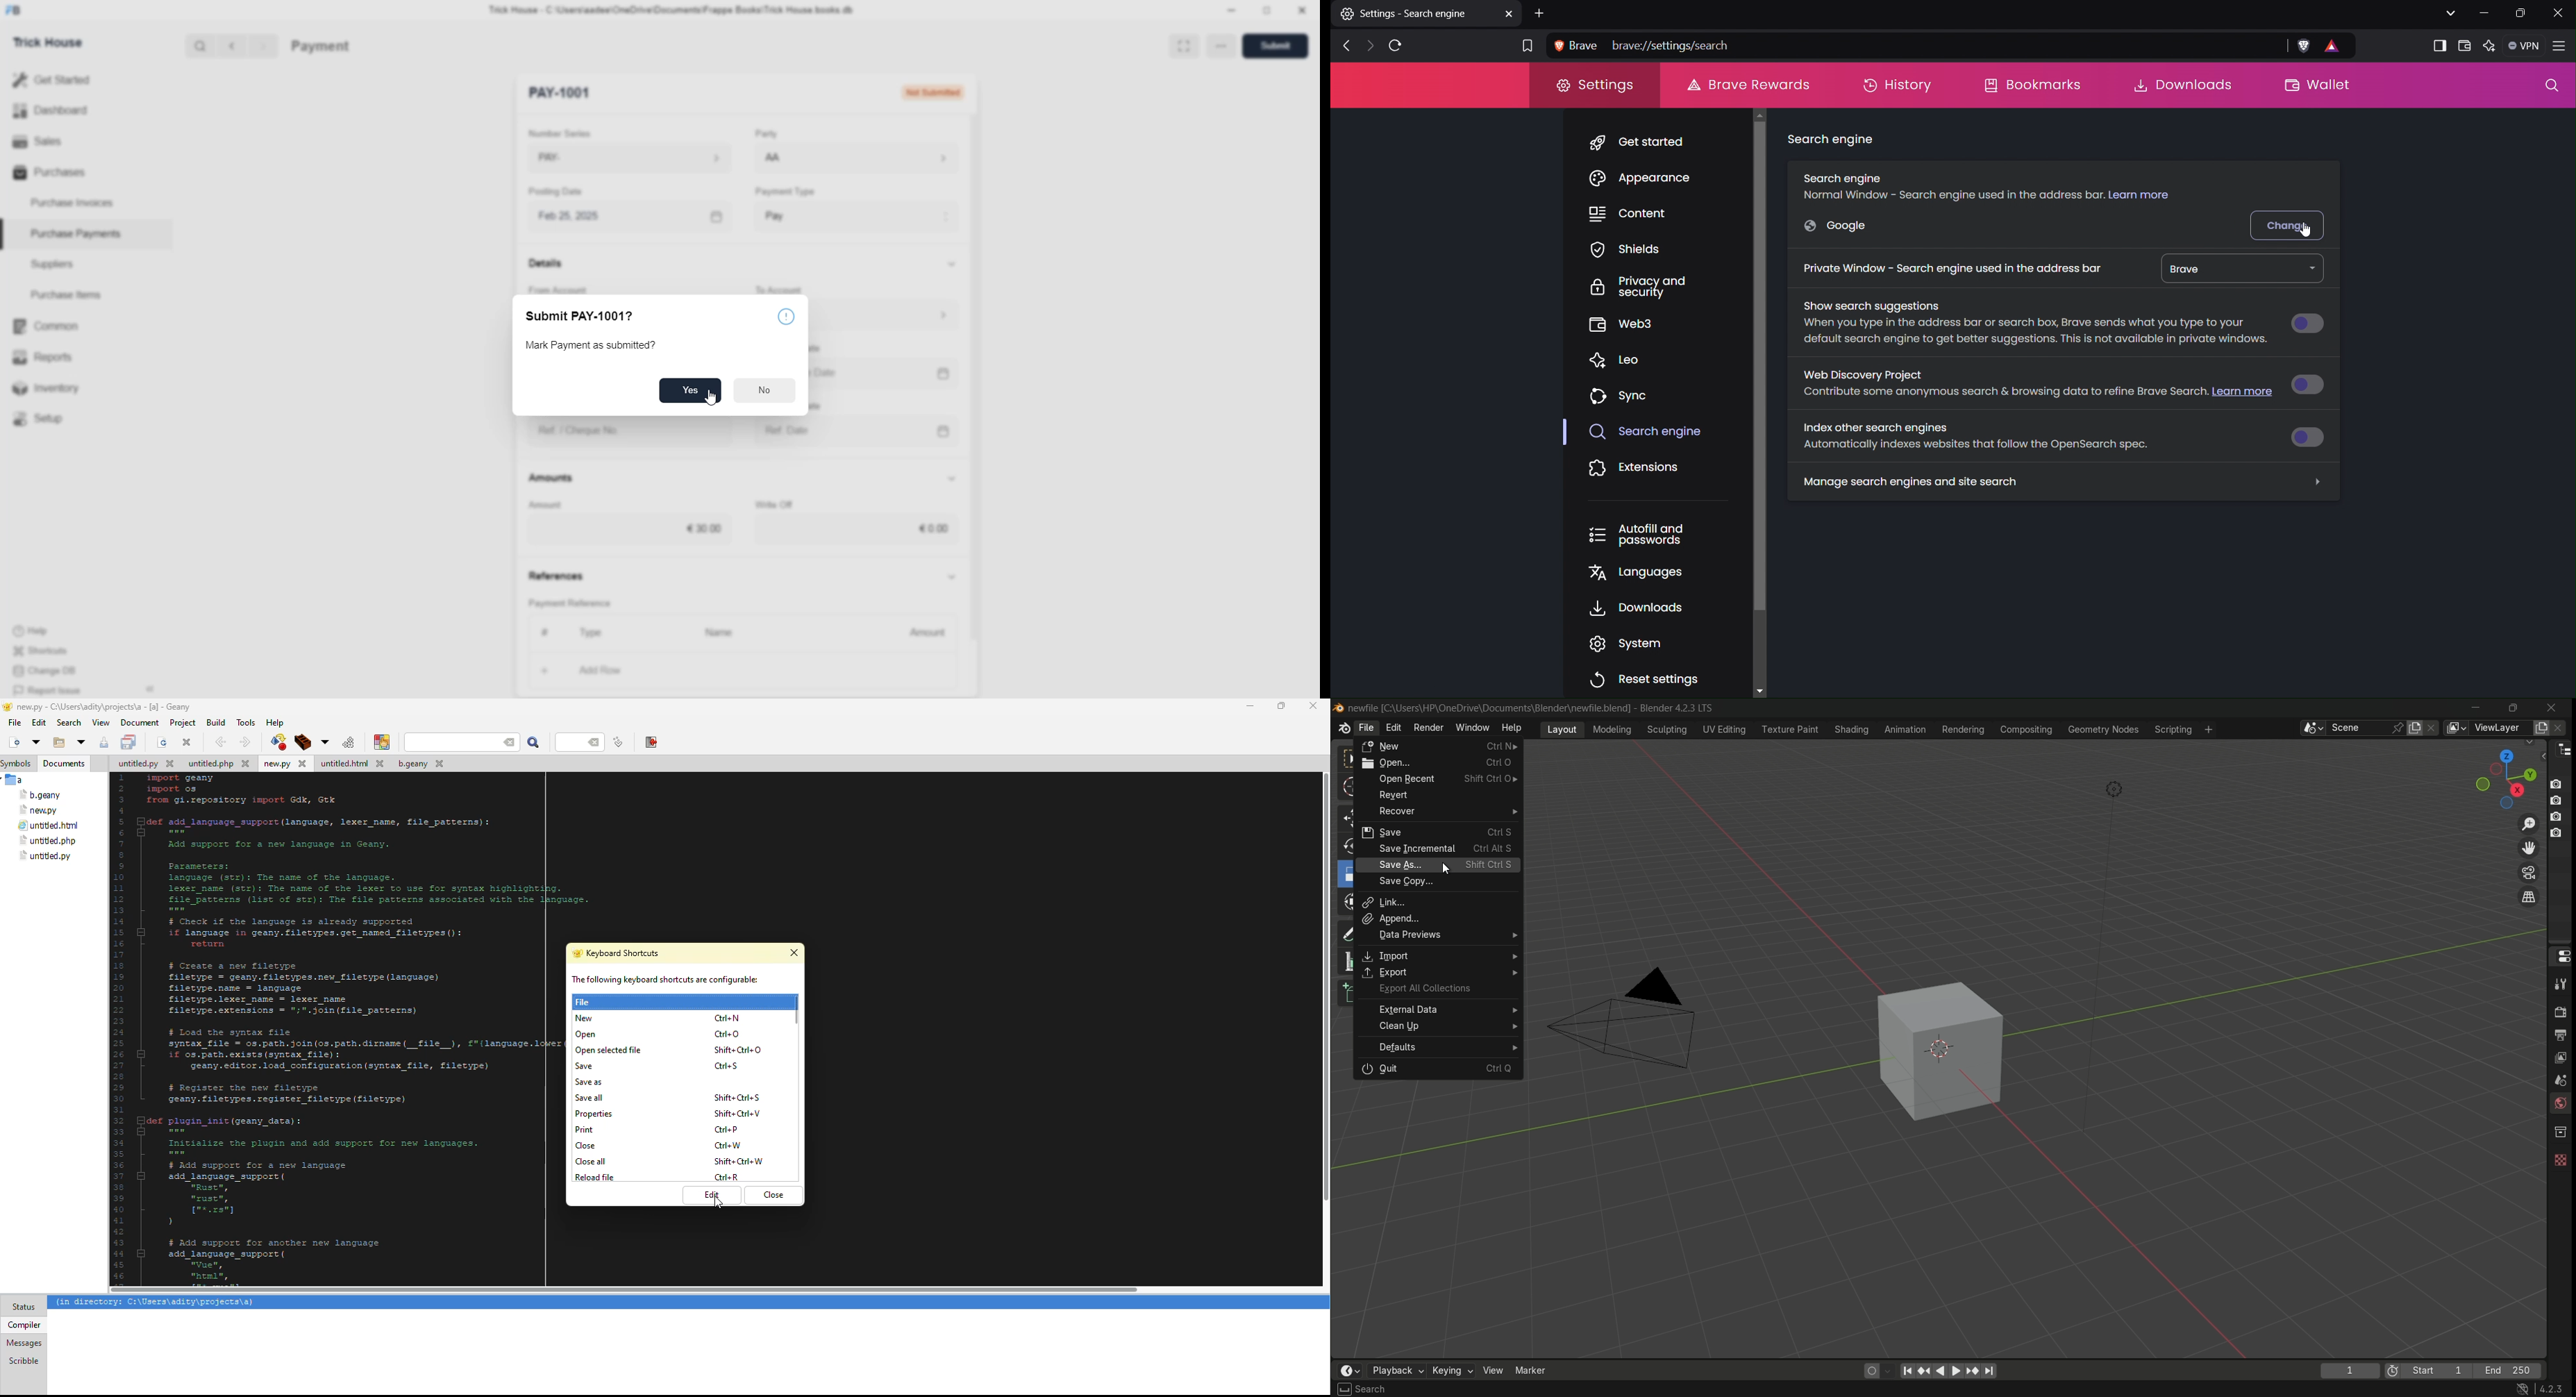  Describe the element at coordinates (1438, 883) in the screenshot. I see `save copy` at that location.